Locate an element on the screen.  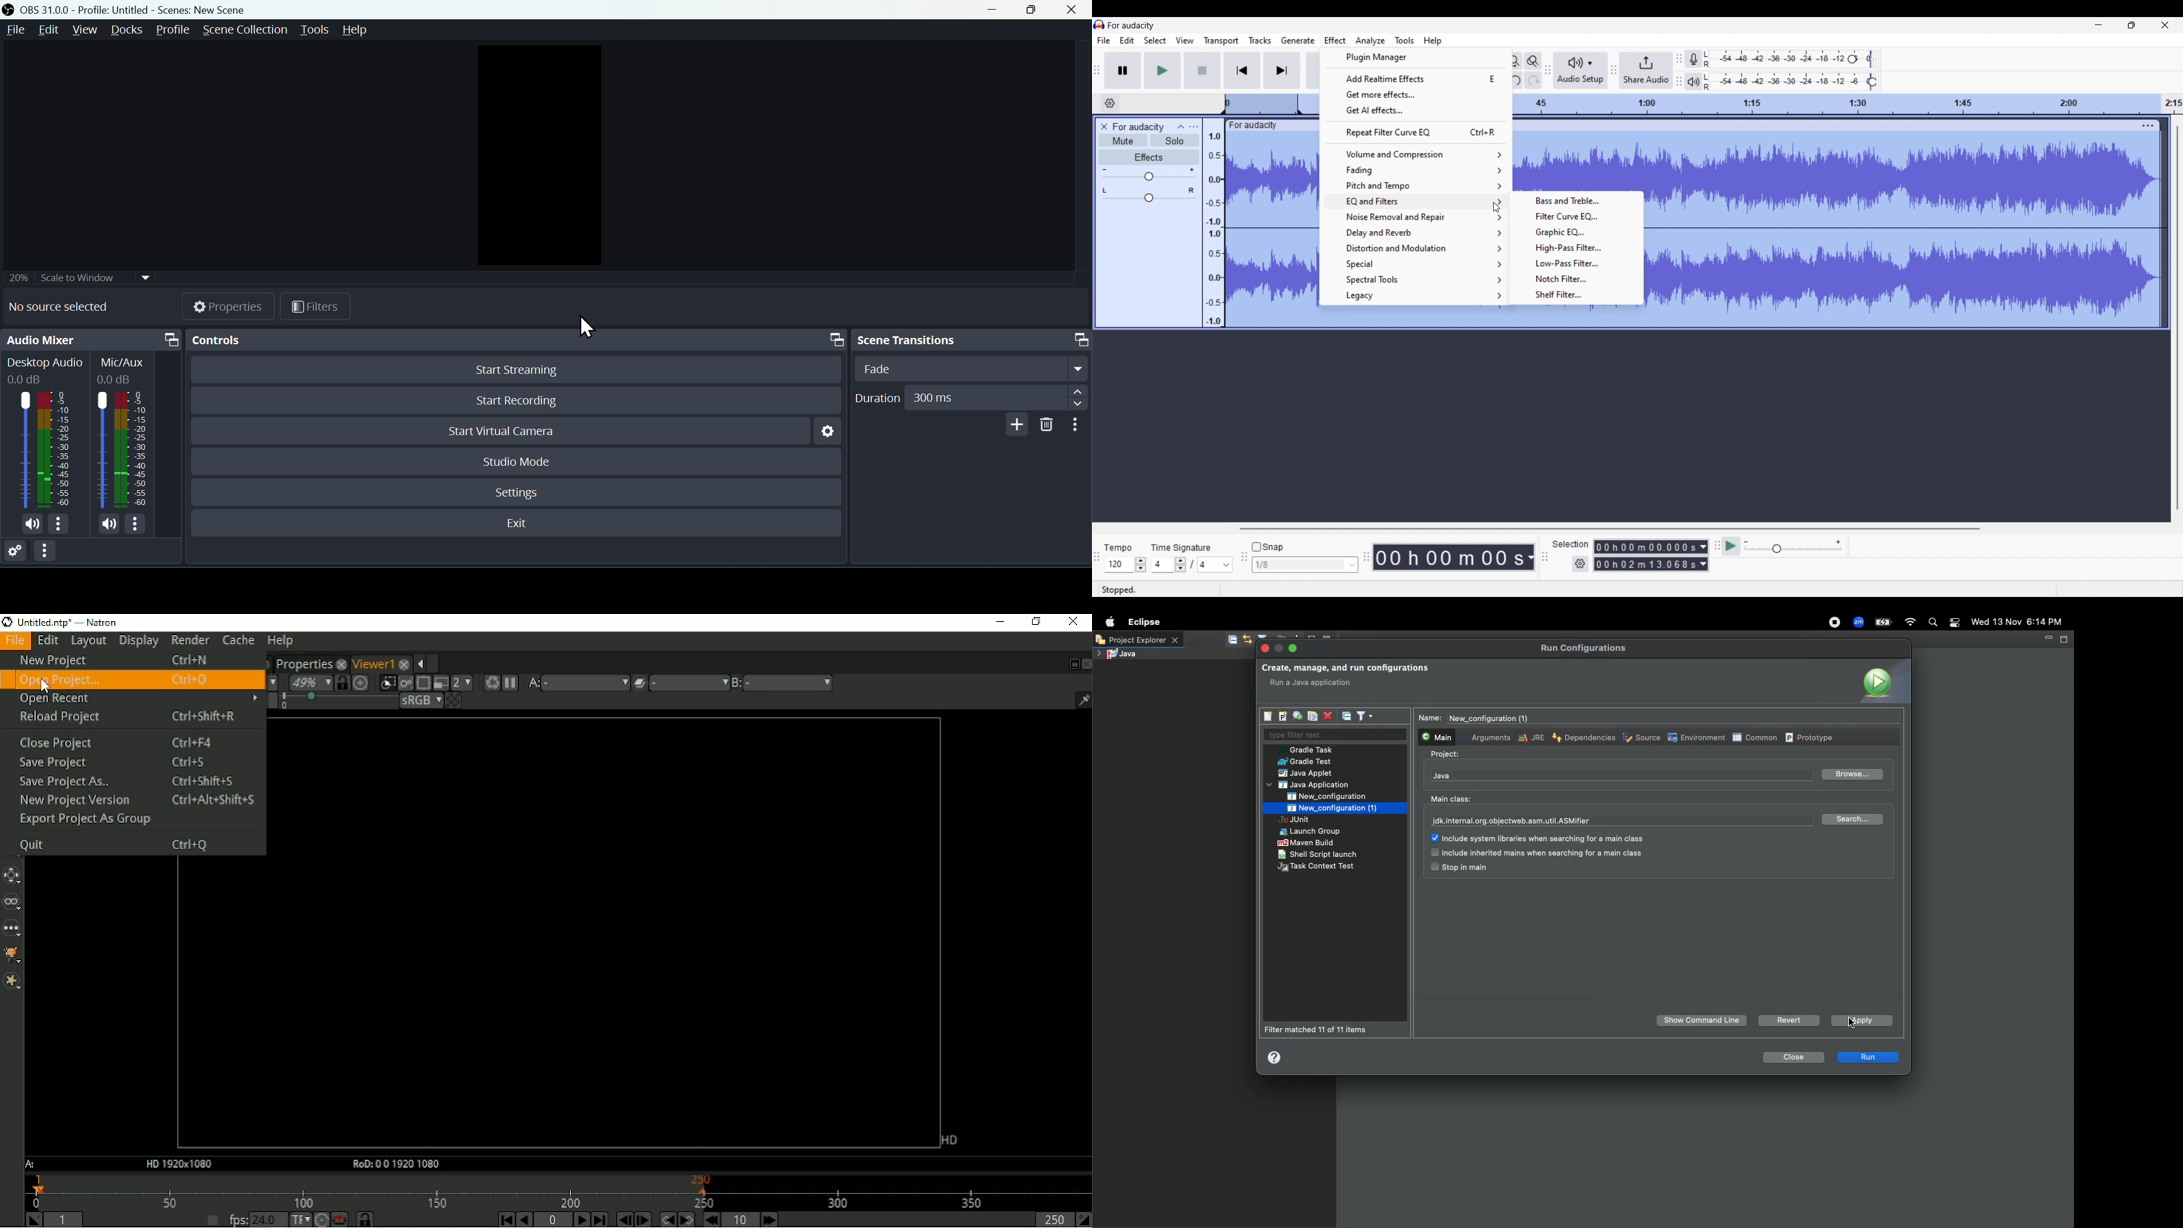
view is located at coordinates (86, 29).